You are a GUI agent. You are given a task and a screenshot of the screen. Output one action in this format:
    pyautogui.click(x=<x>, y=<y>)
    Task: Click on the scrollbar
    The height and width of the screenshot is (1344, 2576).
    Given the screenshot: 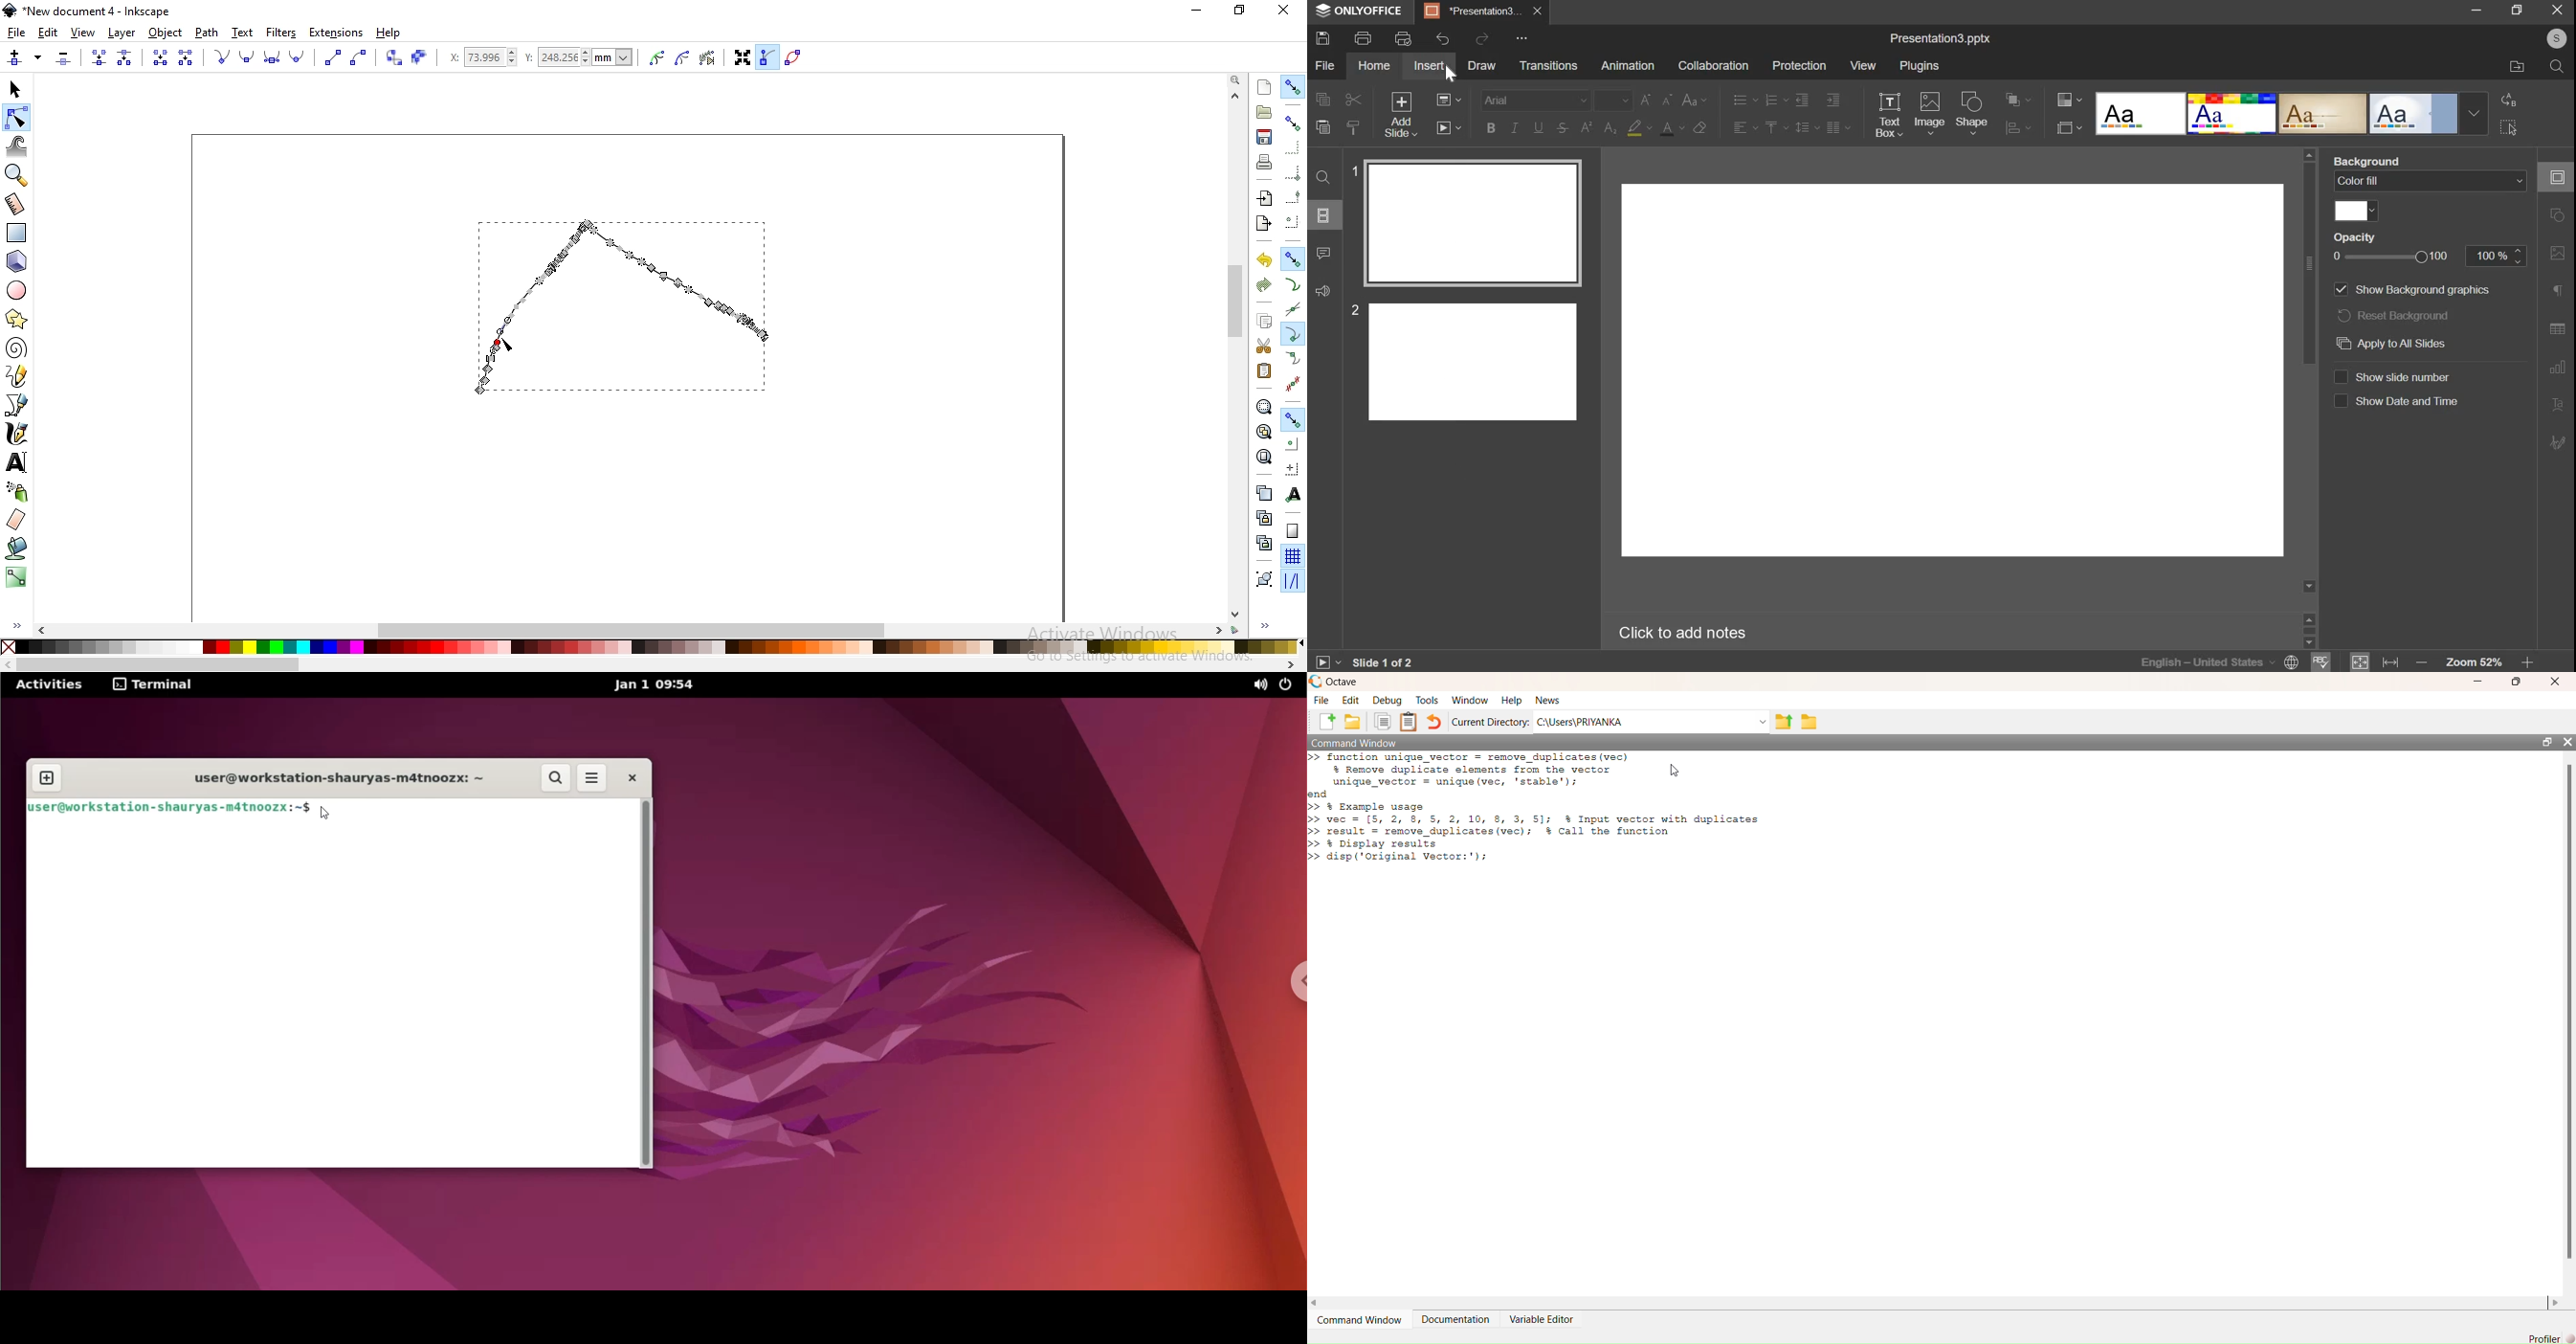 What is the action you would take?
    pyautogui.click(x=634, y=628)
    